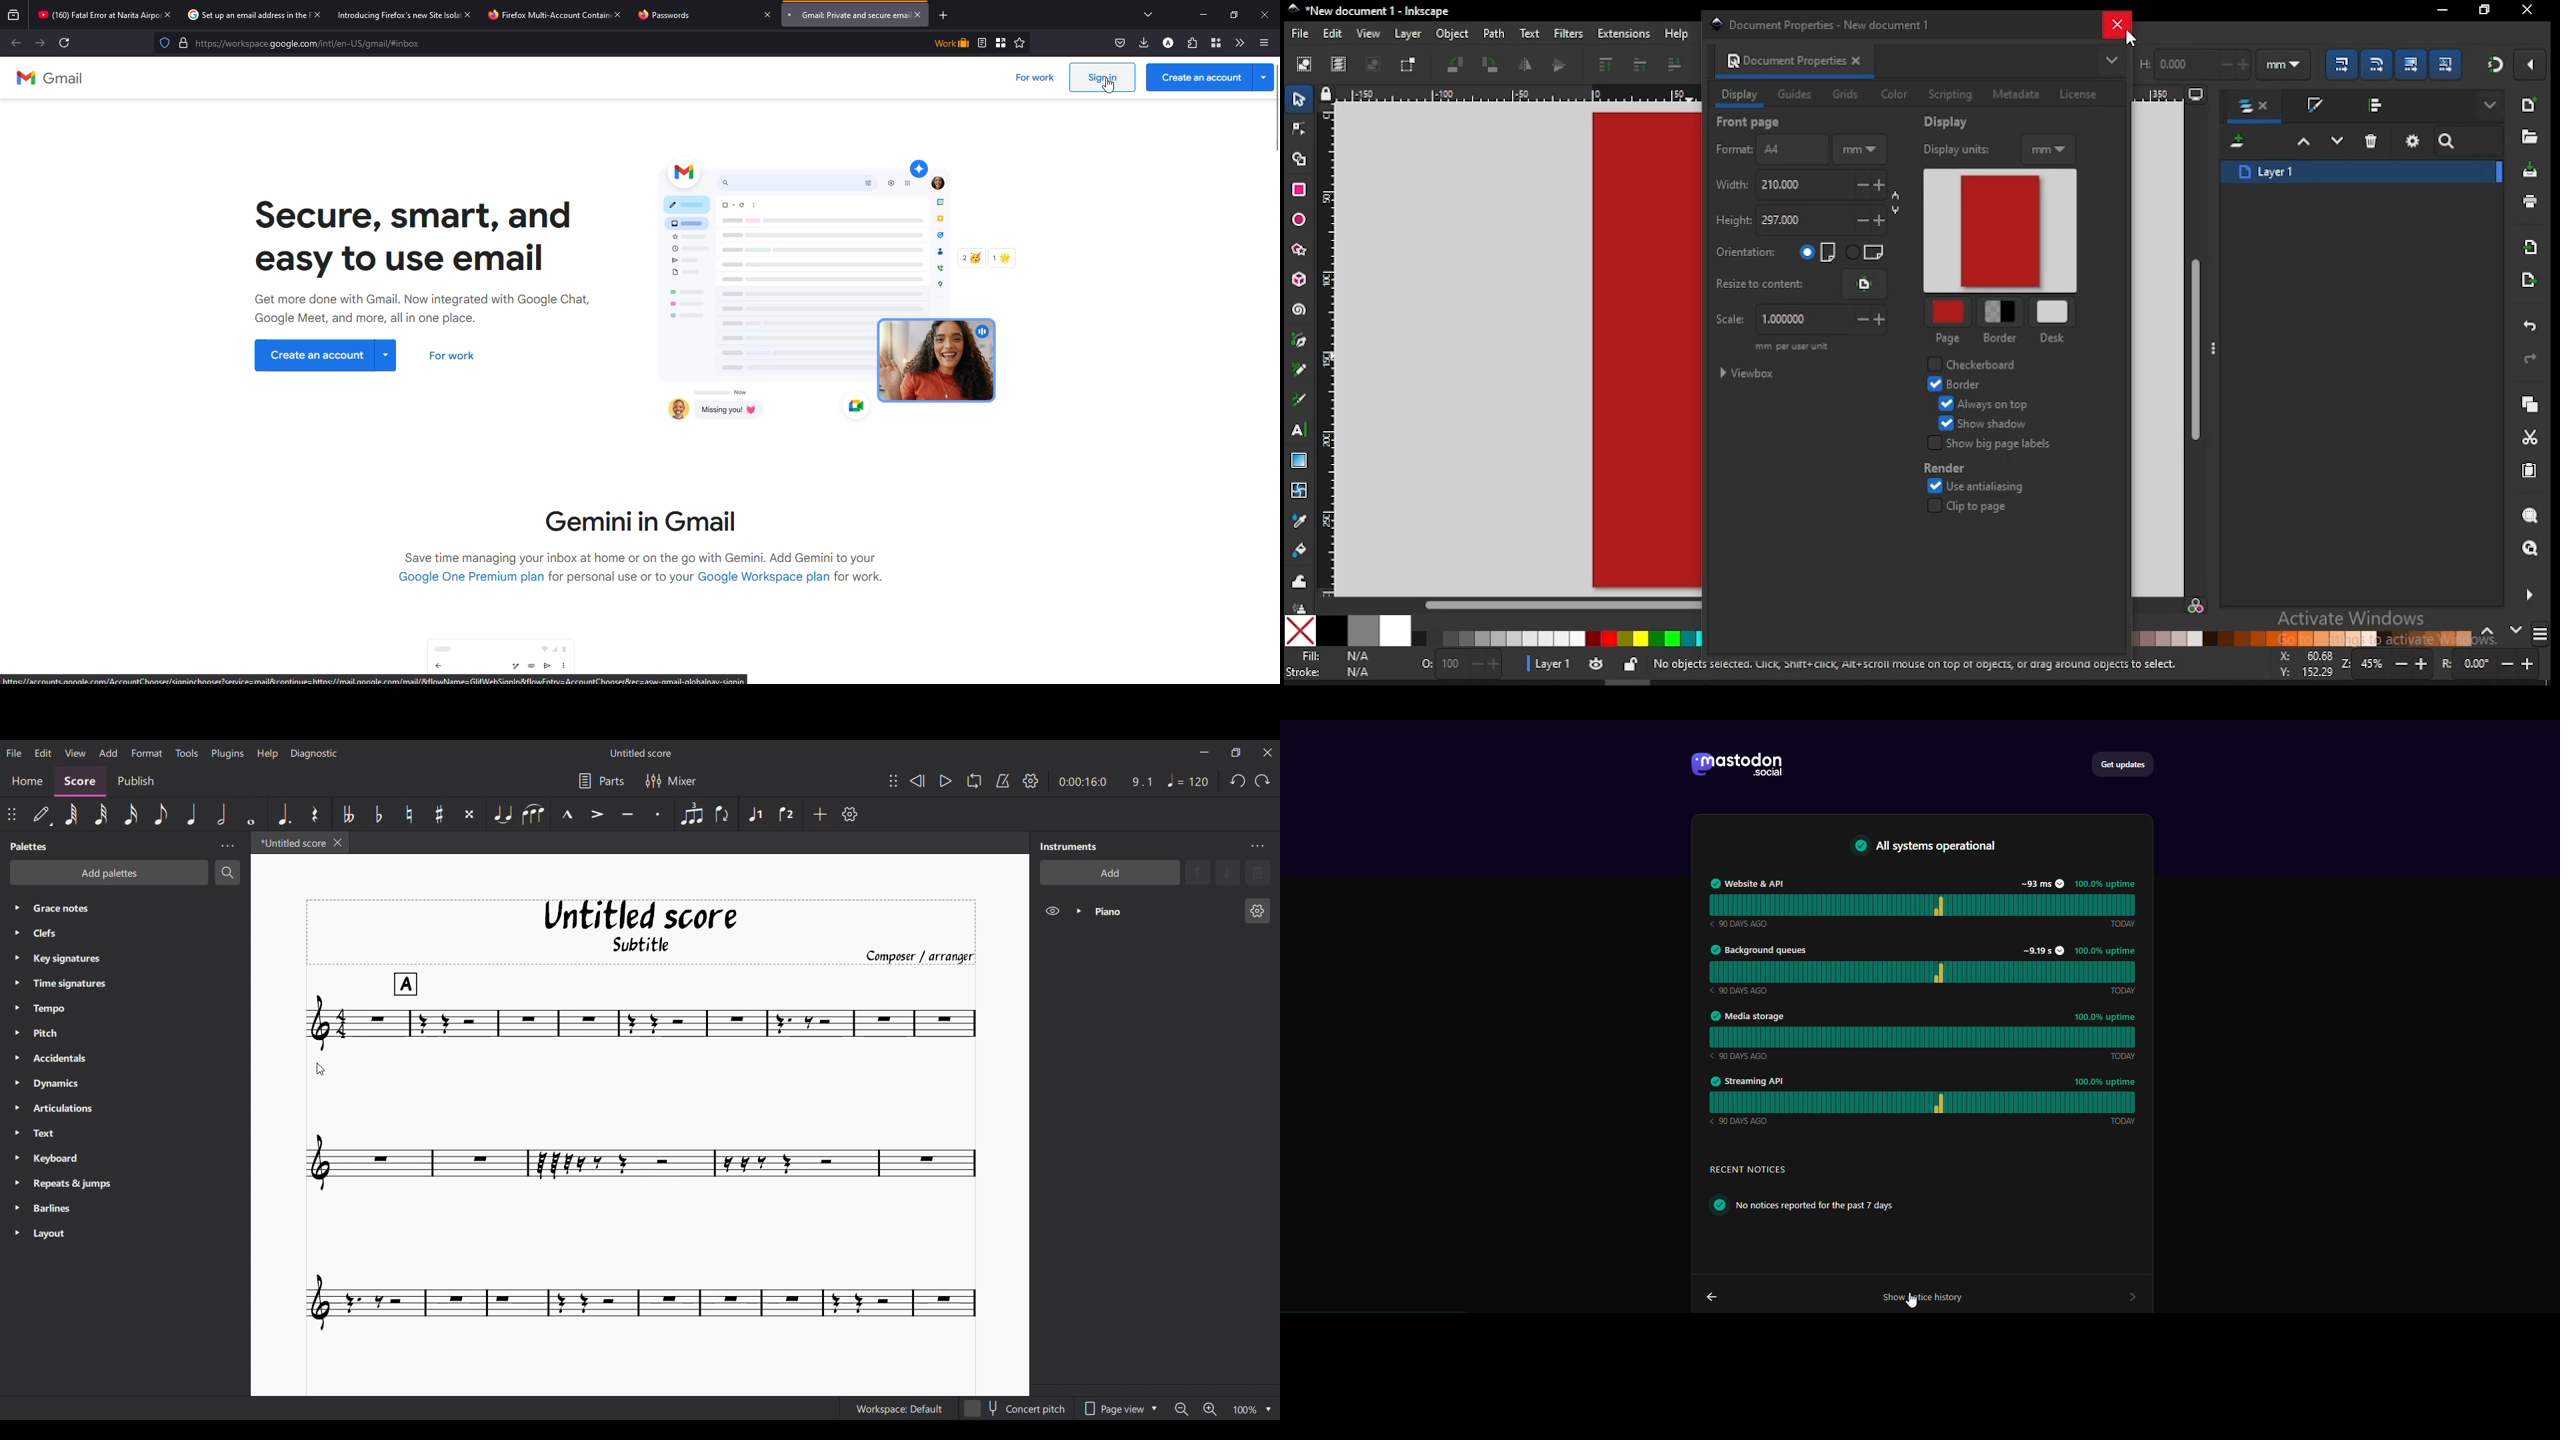 This screenshot has width=2576, height=1456. What do you see at coordinates (1792, 348) in the screenshot?
I see `mm per user unit` at bounding box center [1792, 348].